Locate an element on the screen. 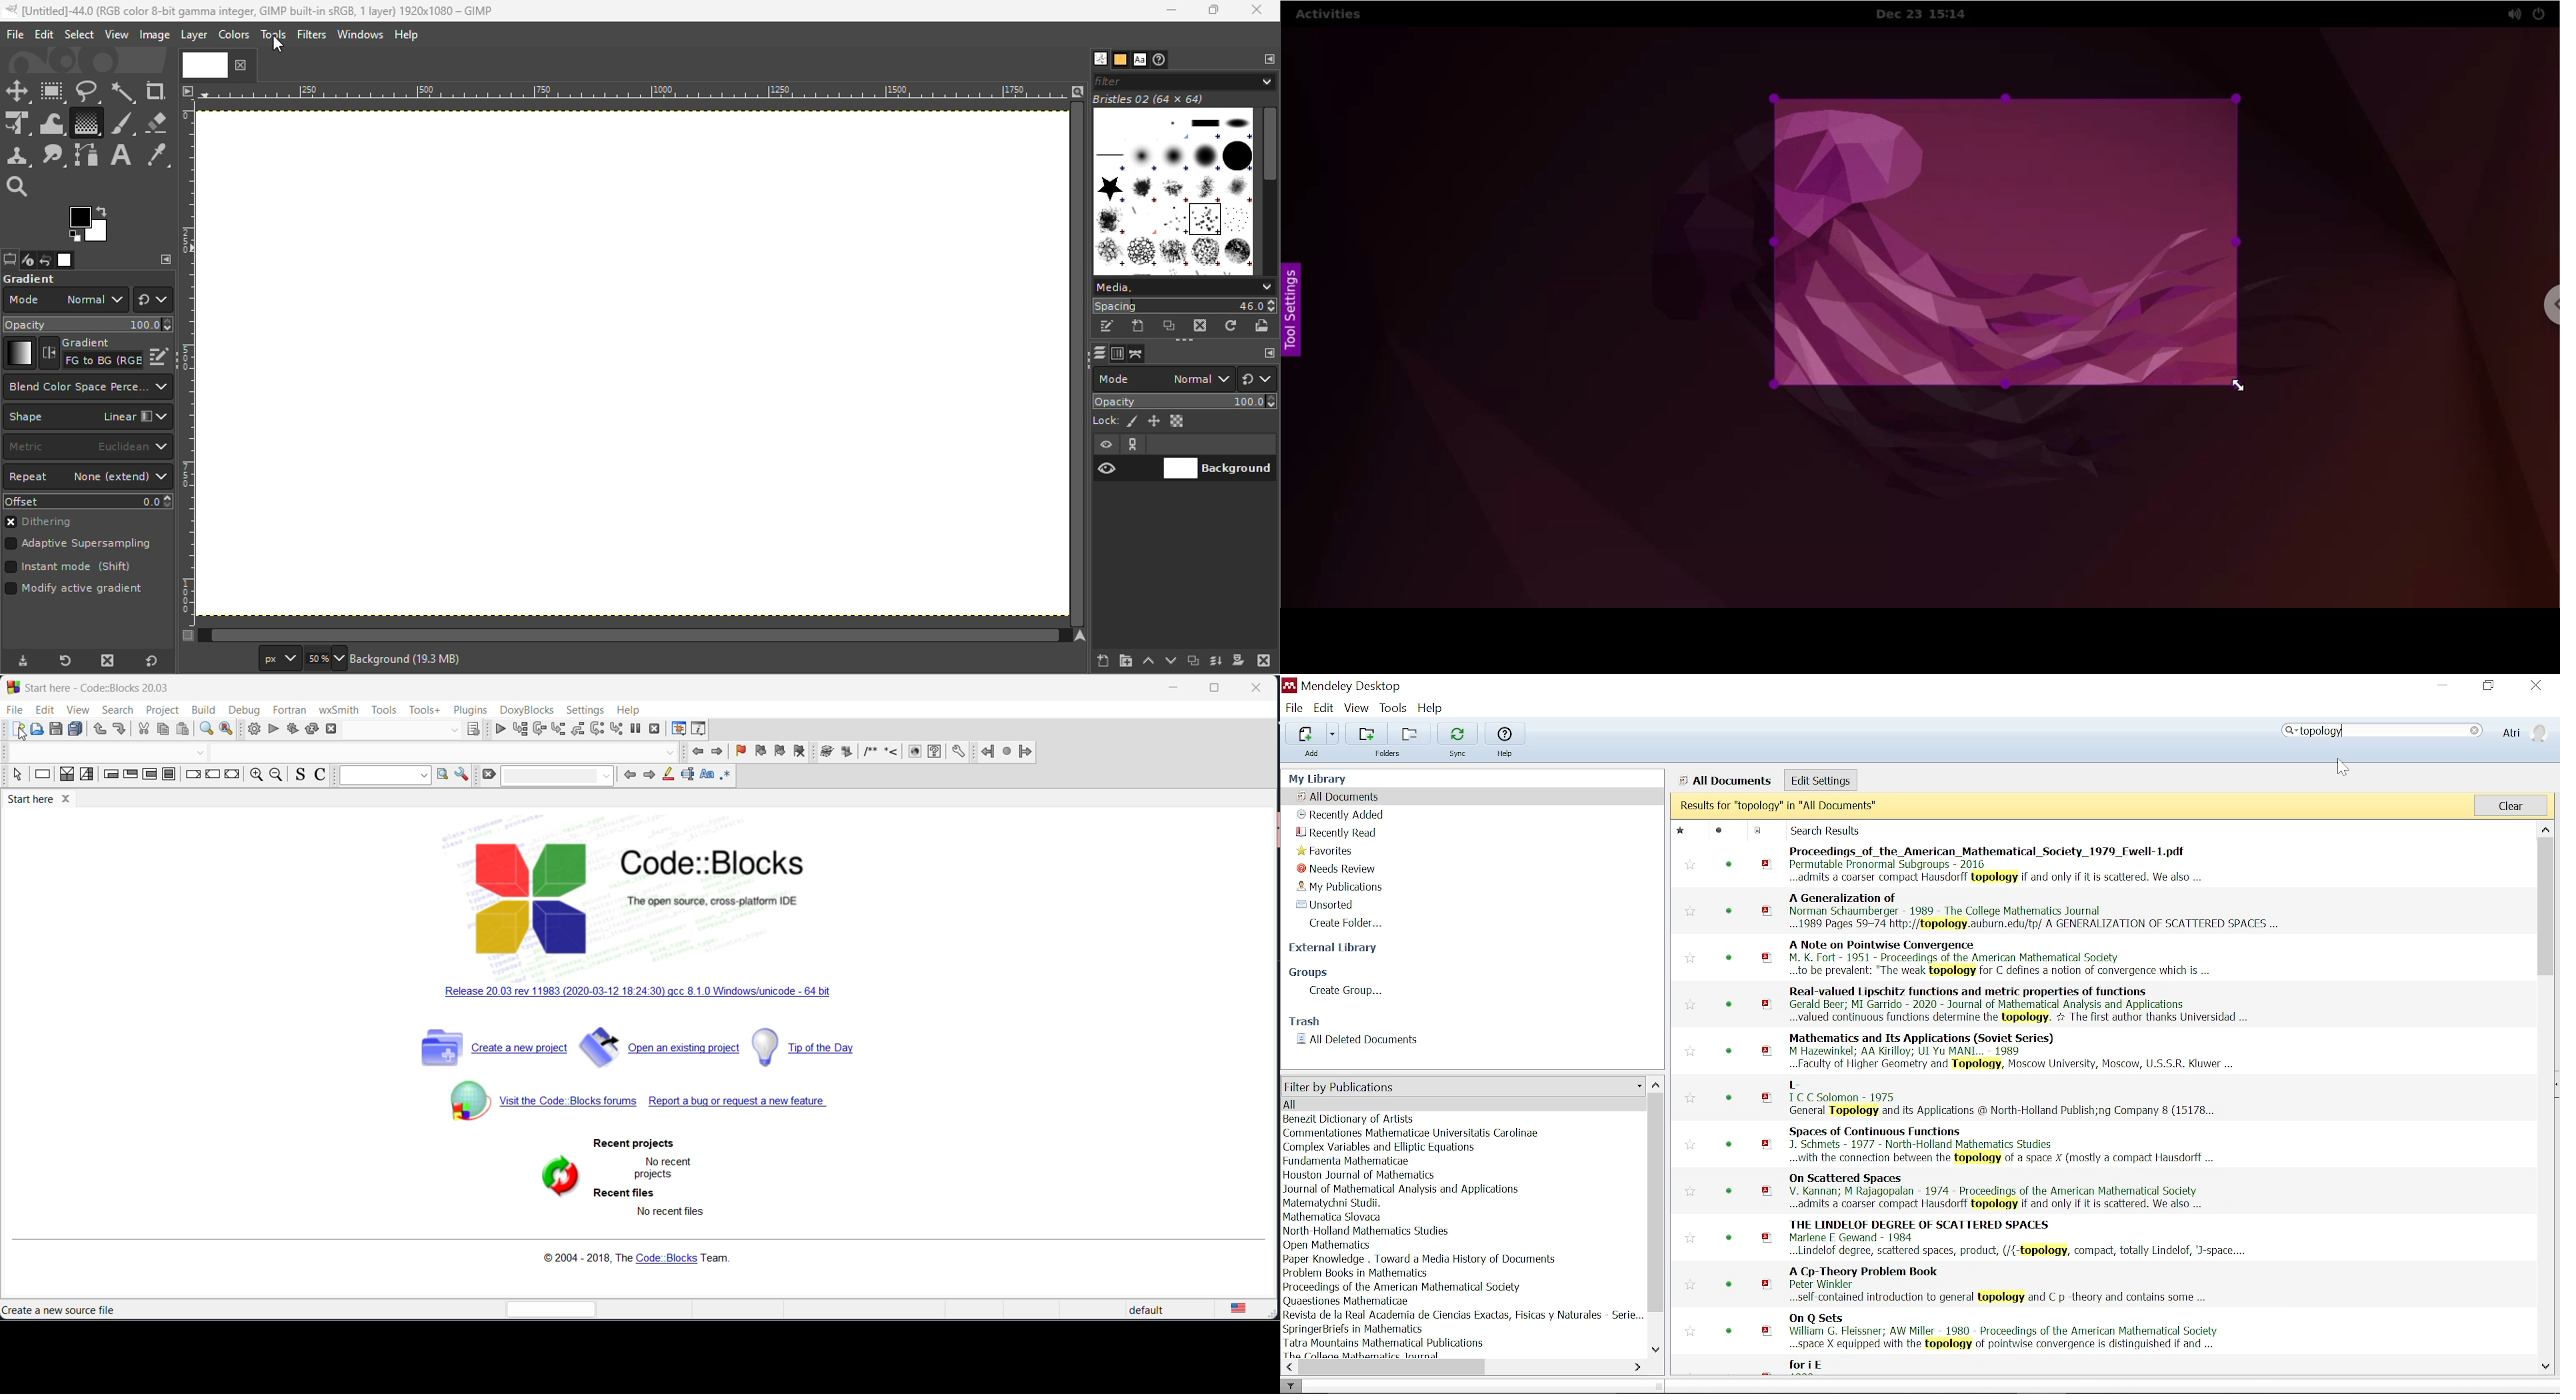 The width and height of the screenshot is (2576, 1400). Open the channels dialog is located at coordinates (1116, 352).